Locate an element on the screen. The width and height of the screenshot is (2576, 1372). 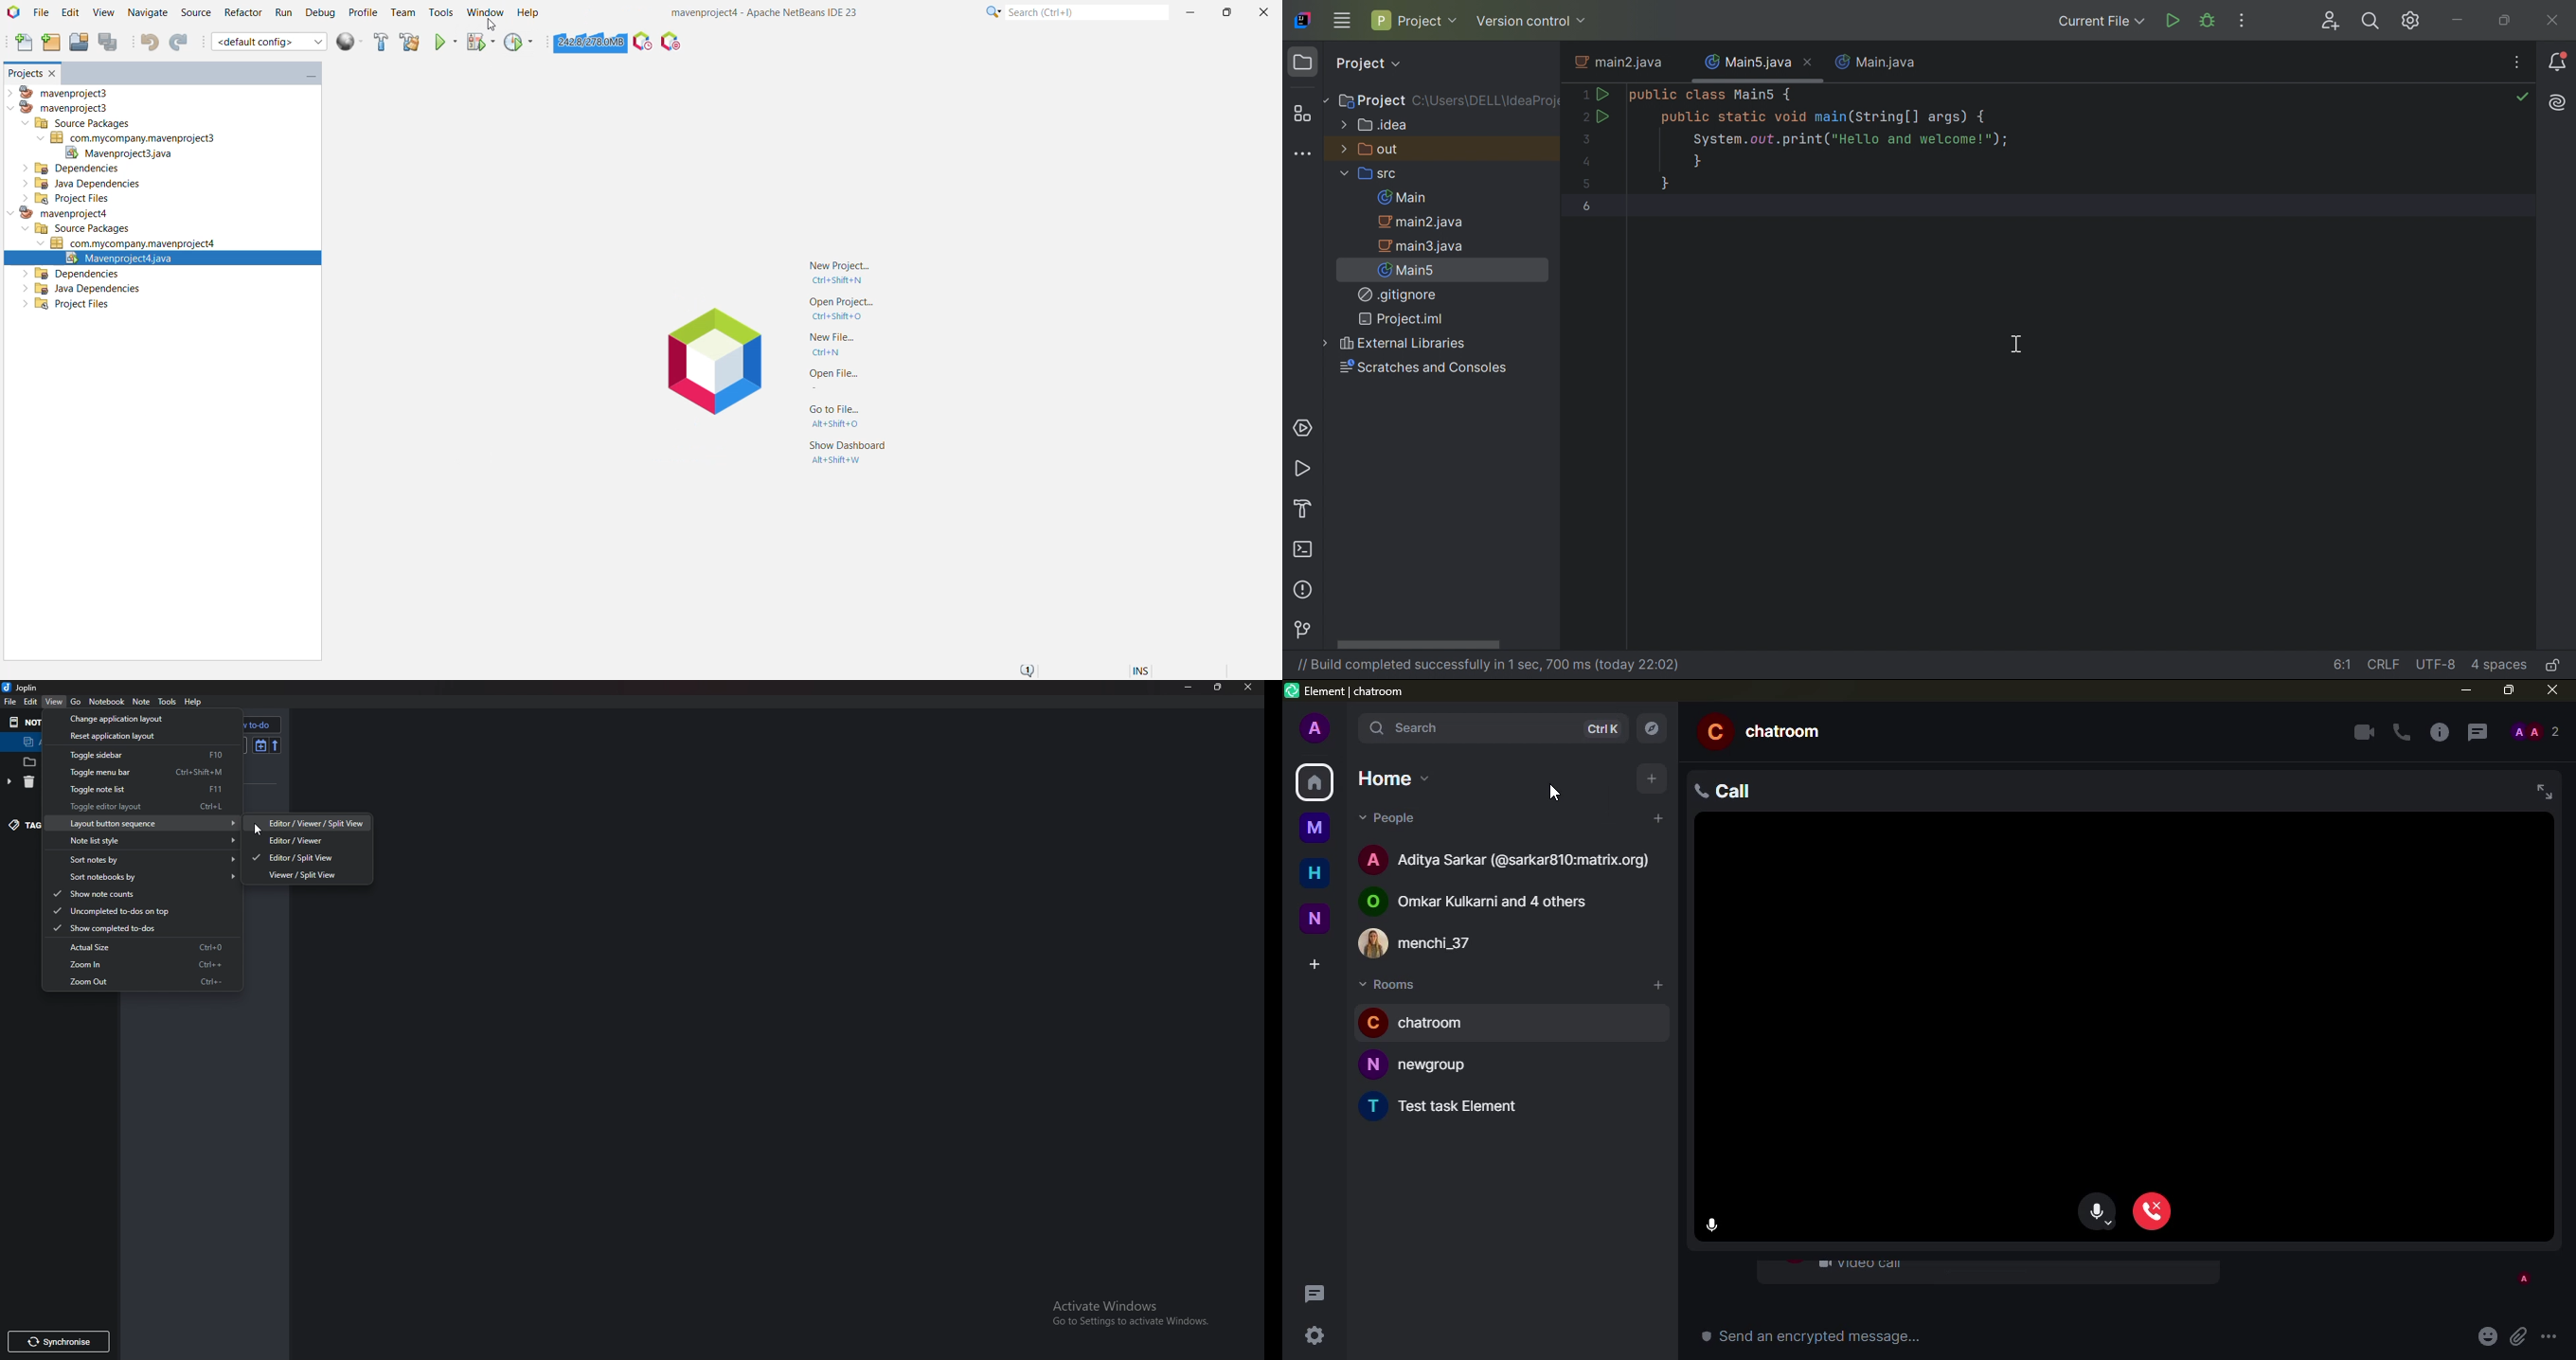
Help is located at coordinates (529, 13).